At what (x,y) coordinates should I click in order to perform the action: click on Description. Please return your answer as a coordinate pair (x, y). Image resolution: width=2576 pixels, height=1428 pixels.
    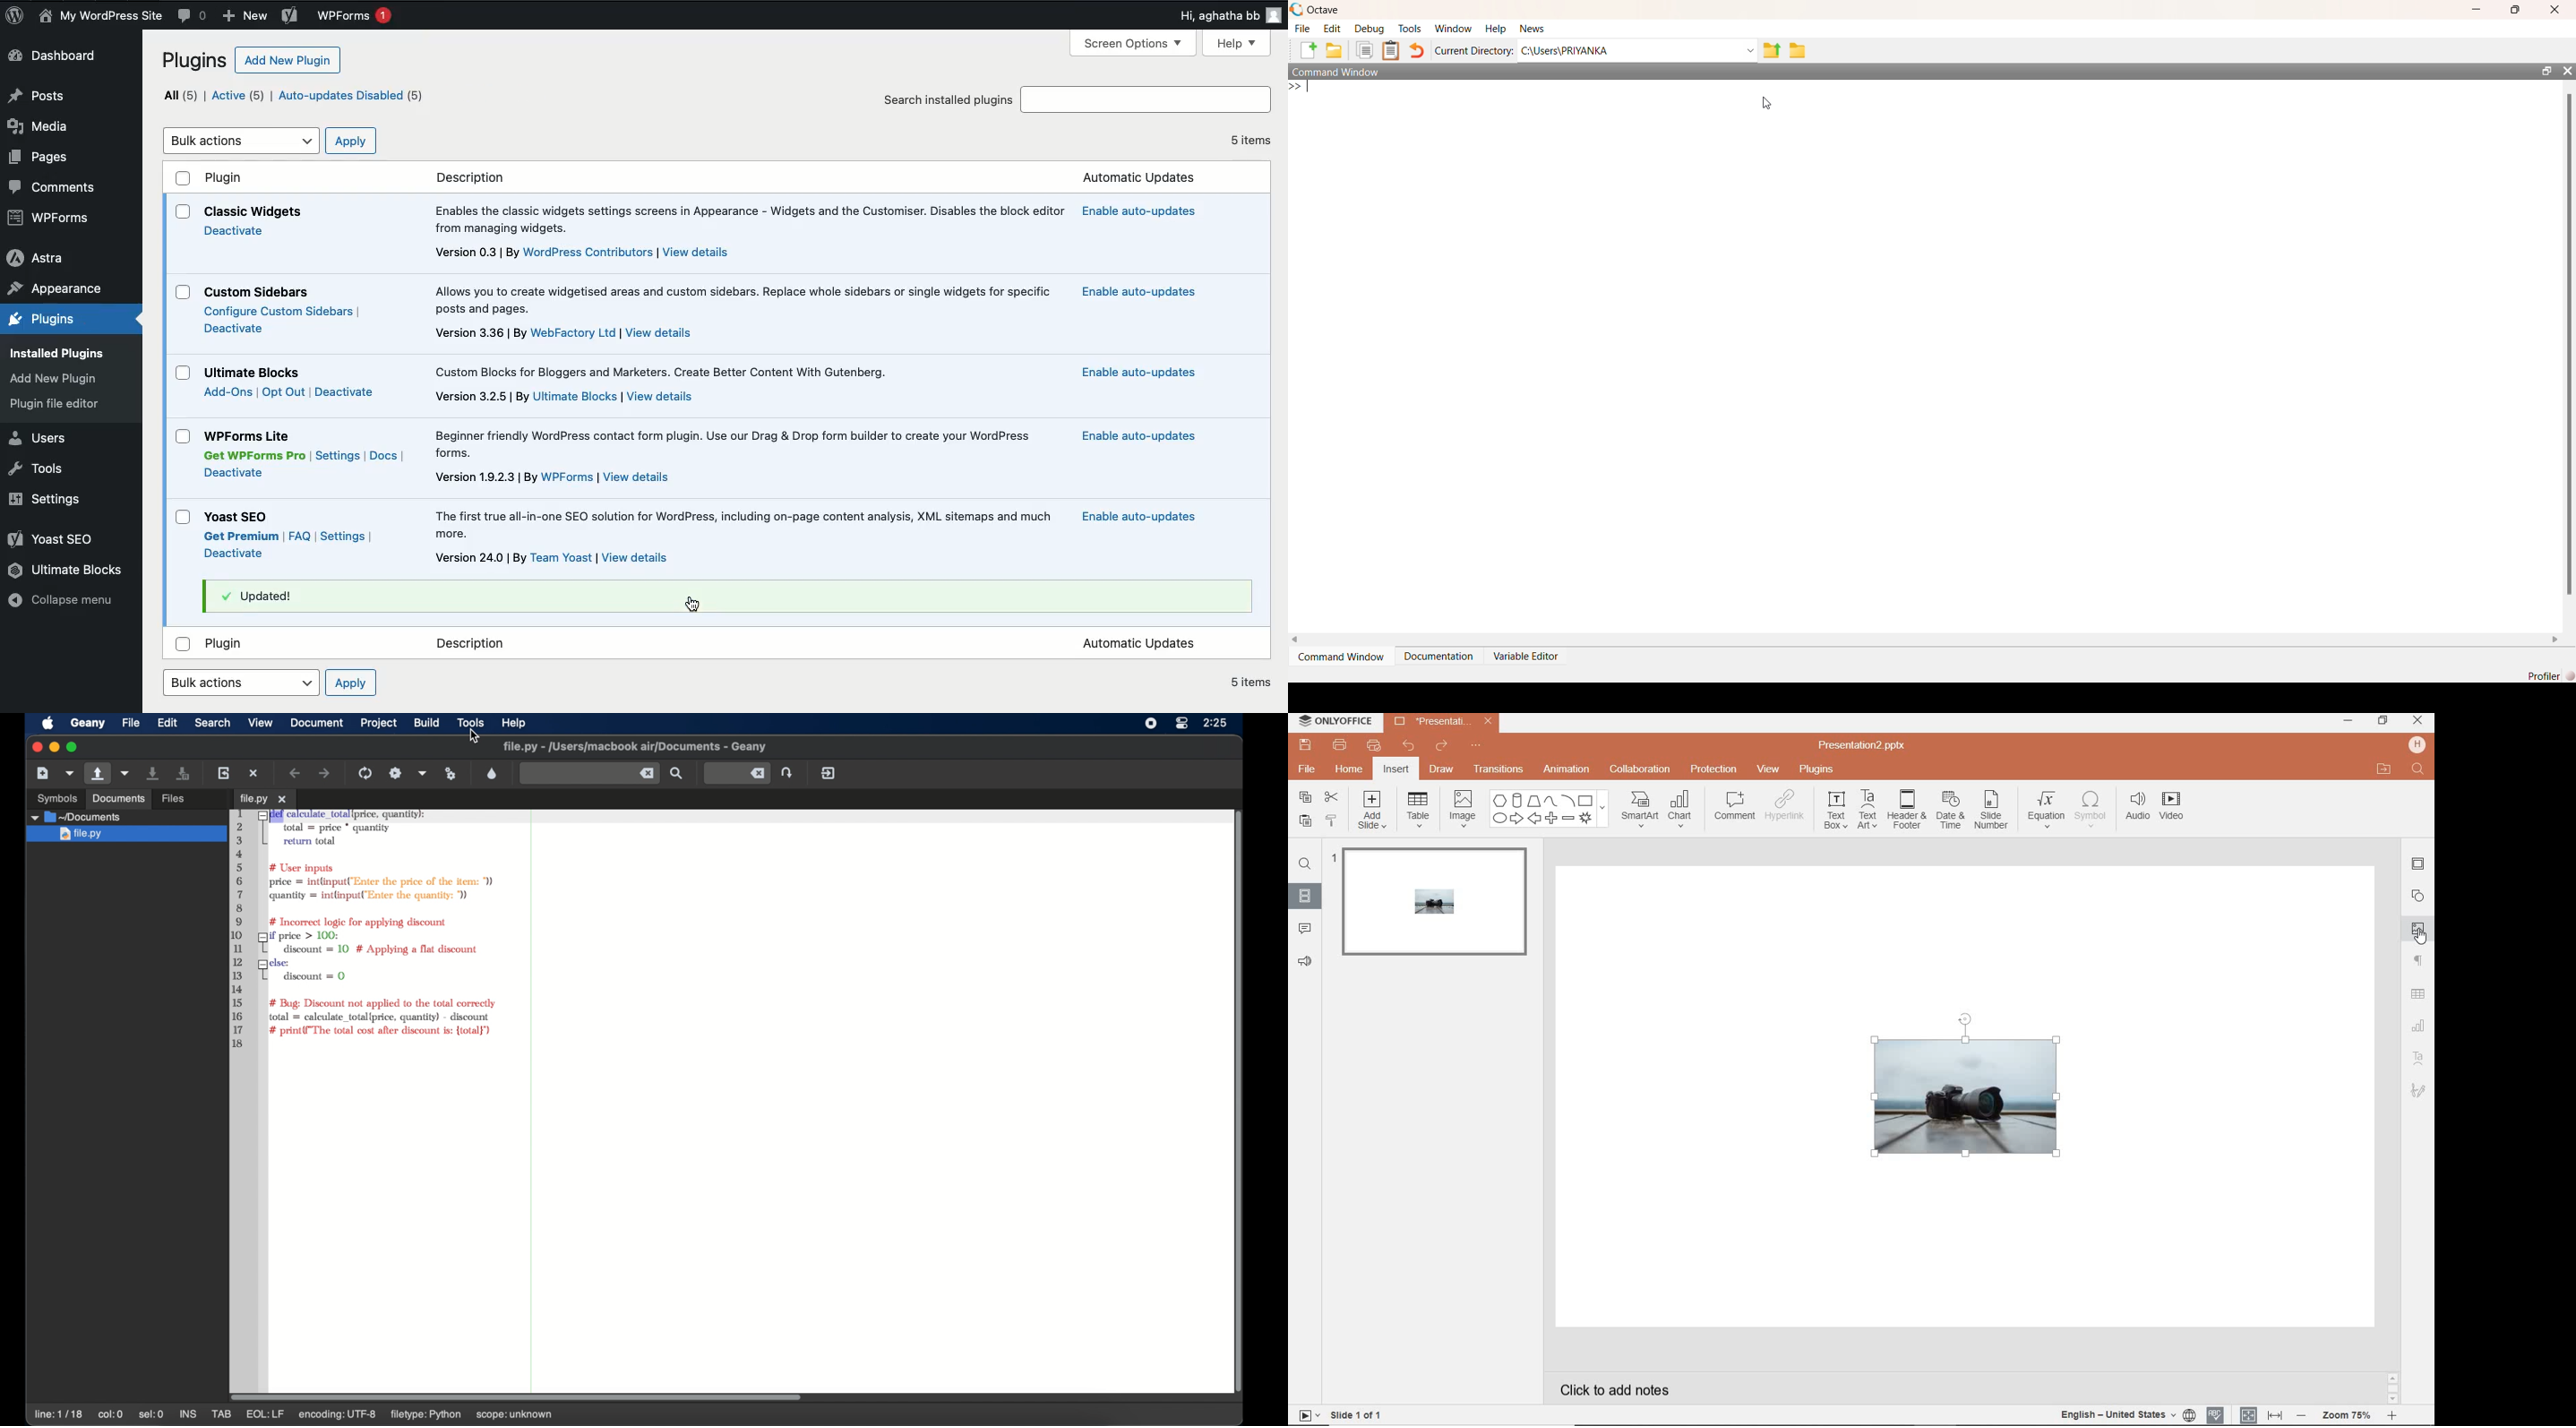
    Looking at the image, I should click on (662, 373).